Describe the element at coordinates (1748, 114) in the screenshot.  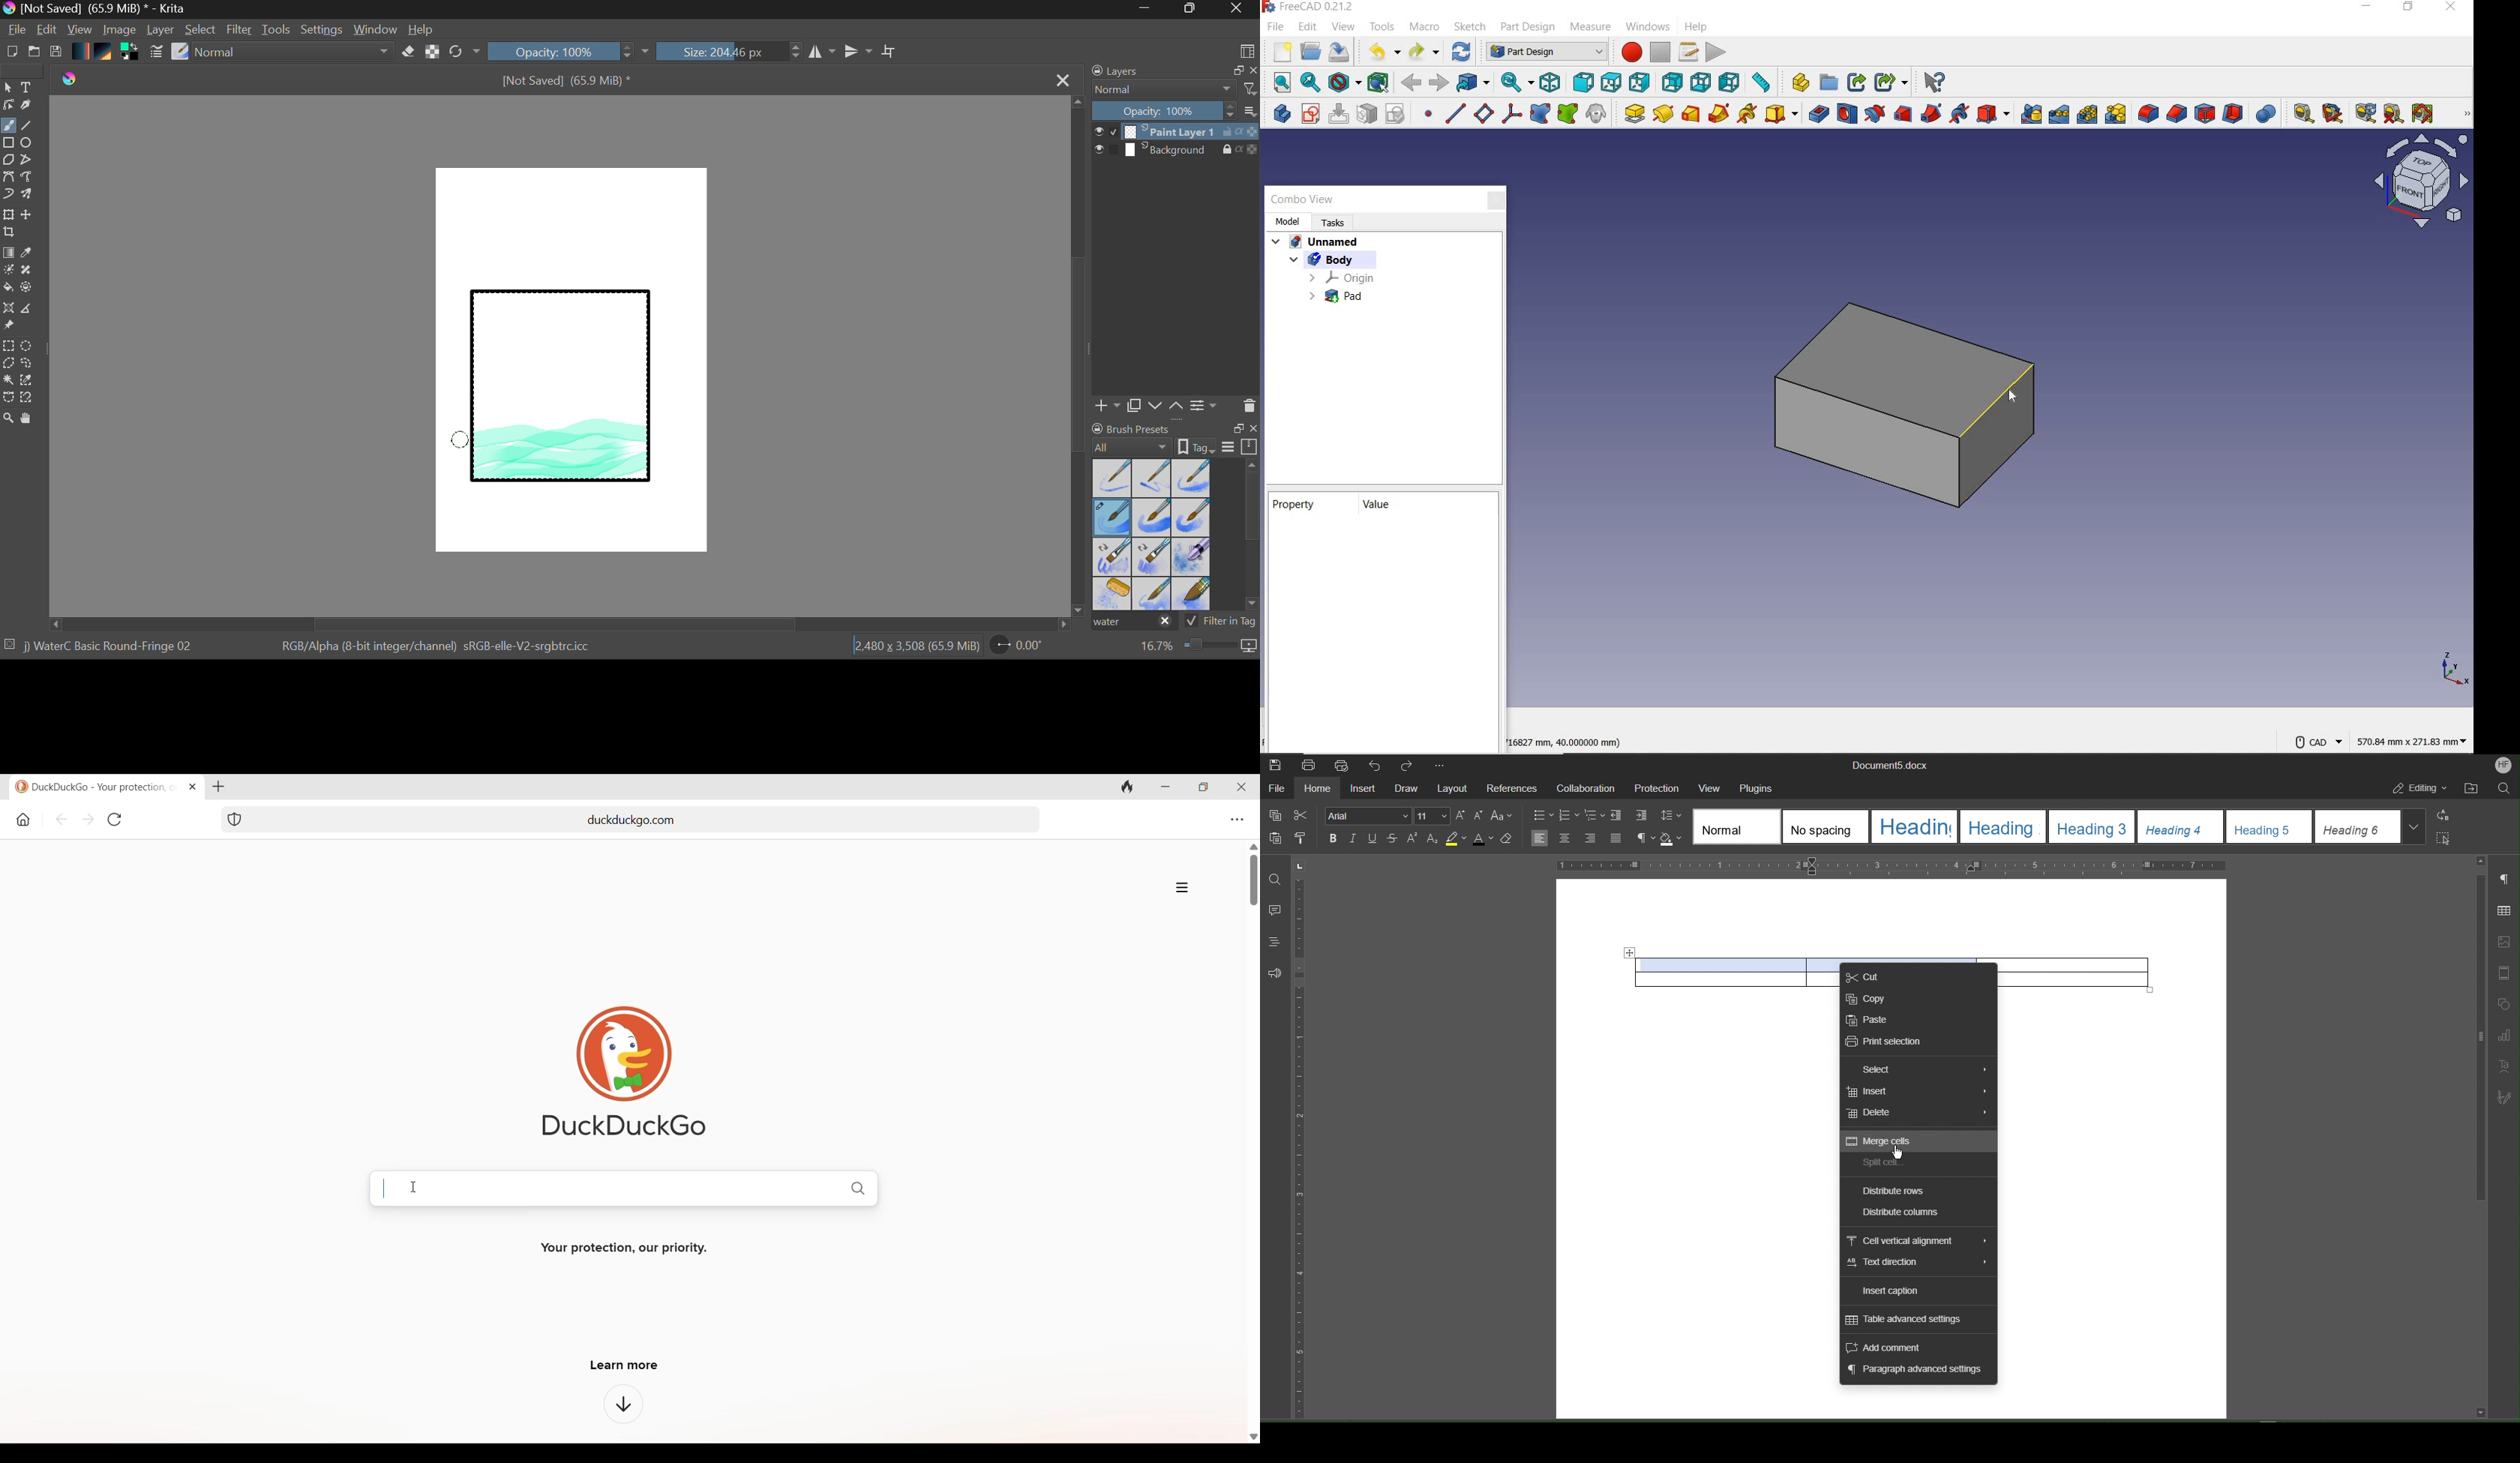
I see `additive helix` at that location.